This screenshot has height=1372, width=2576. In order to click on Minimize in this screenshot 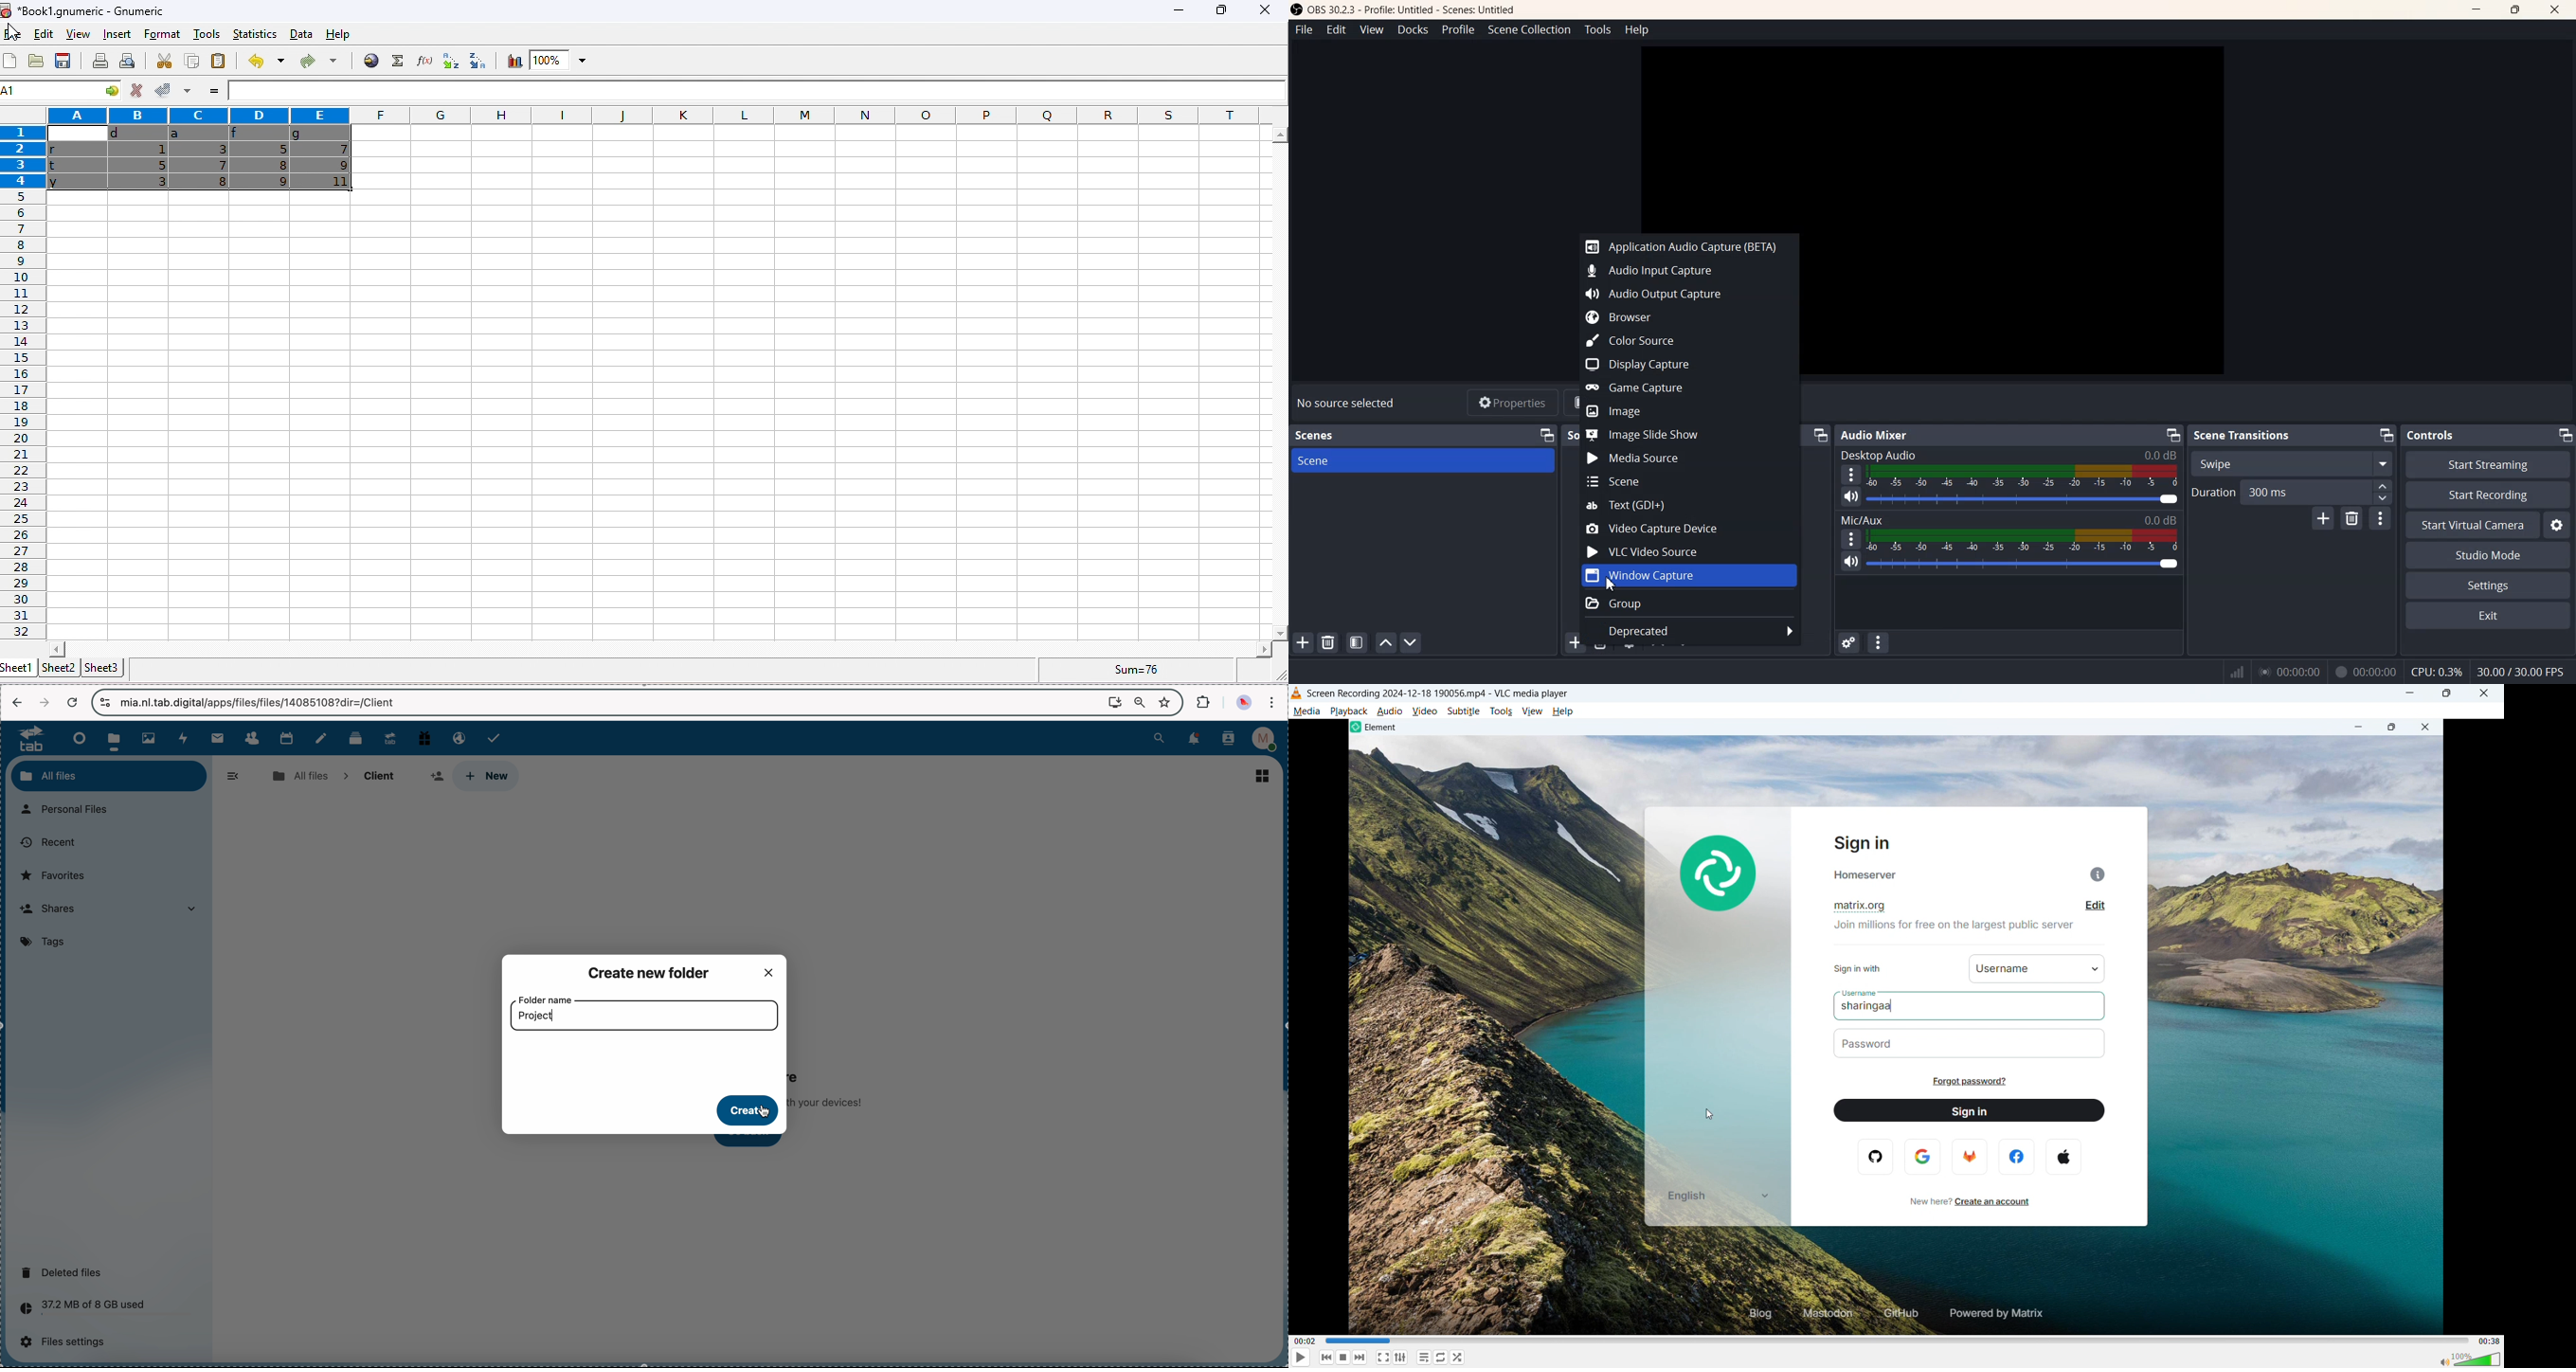, I will do `click(1548, 435)`.